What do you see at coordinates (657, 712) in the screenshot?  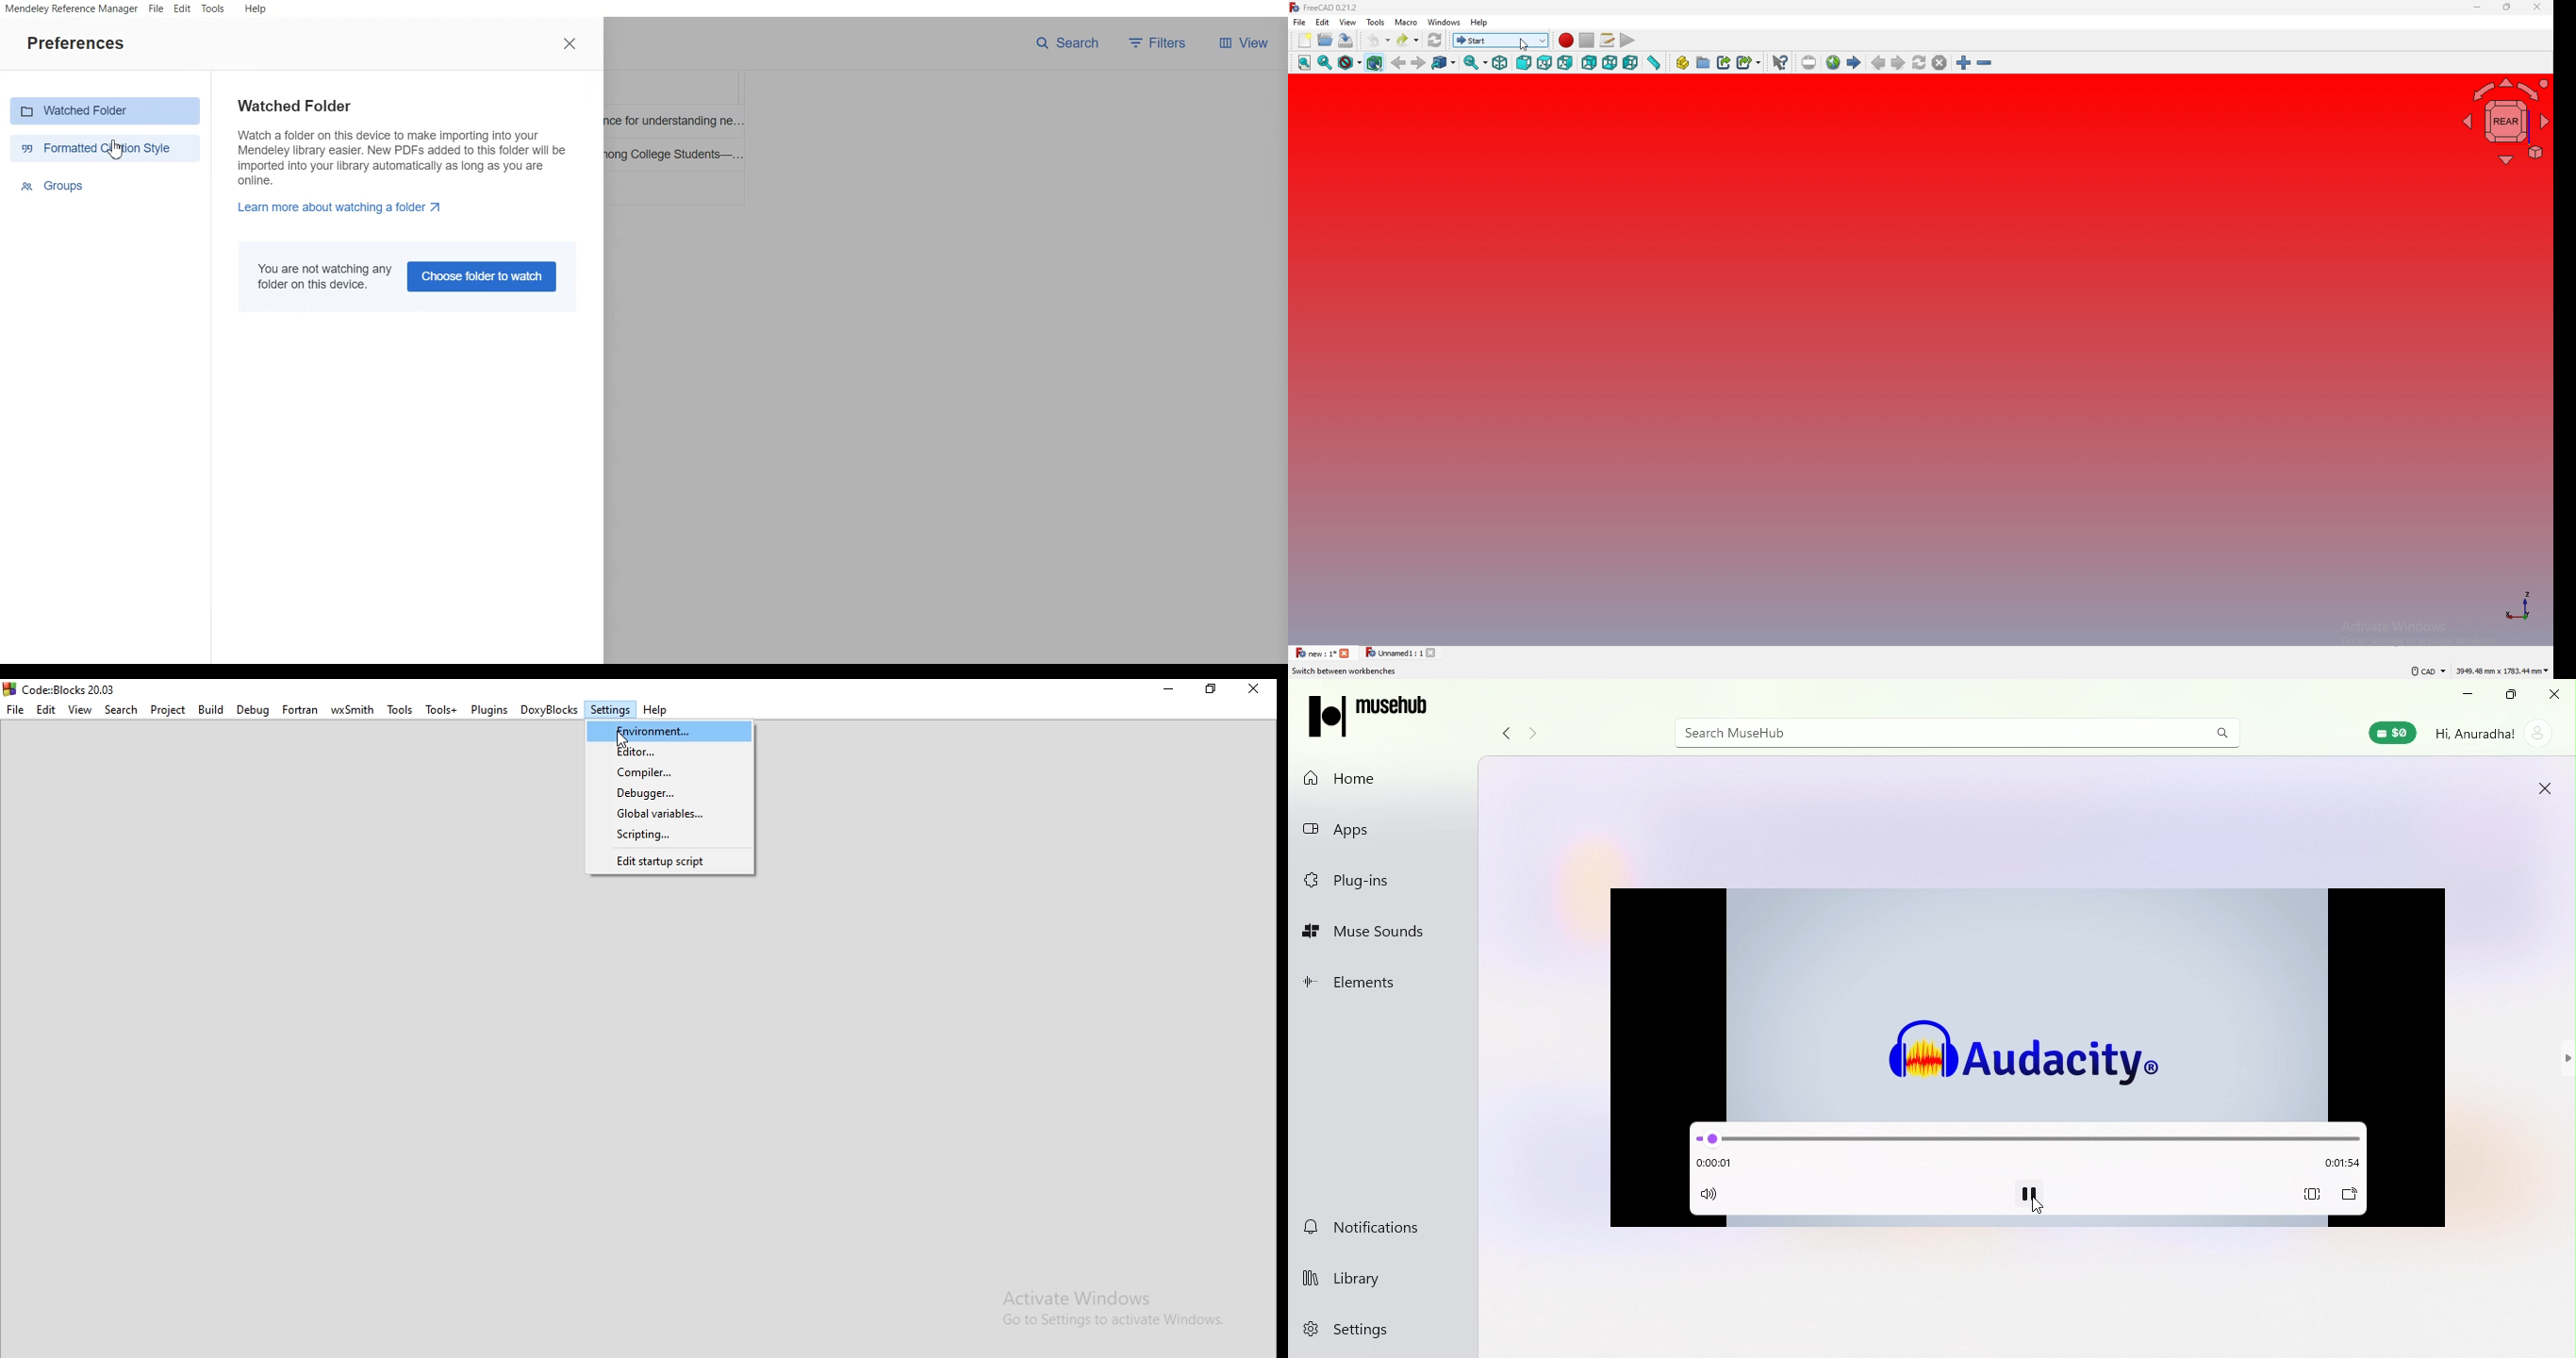 I see `Help` at bounding box center [657, 712].